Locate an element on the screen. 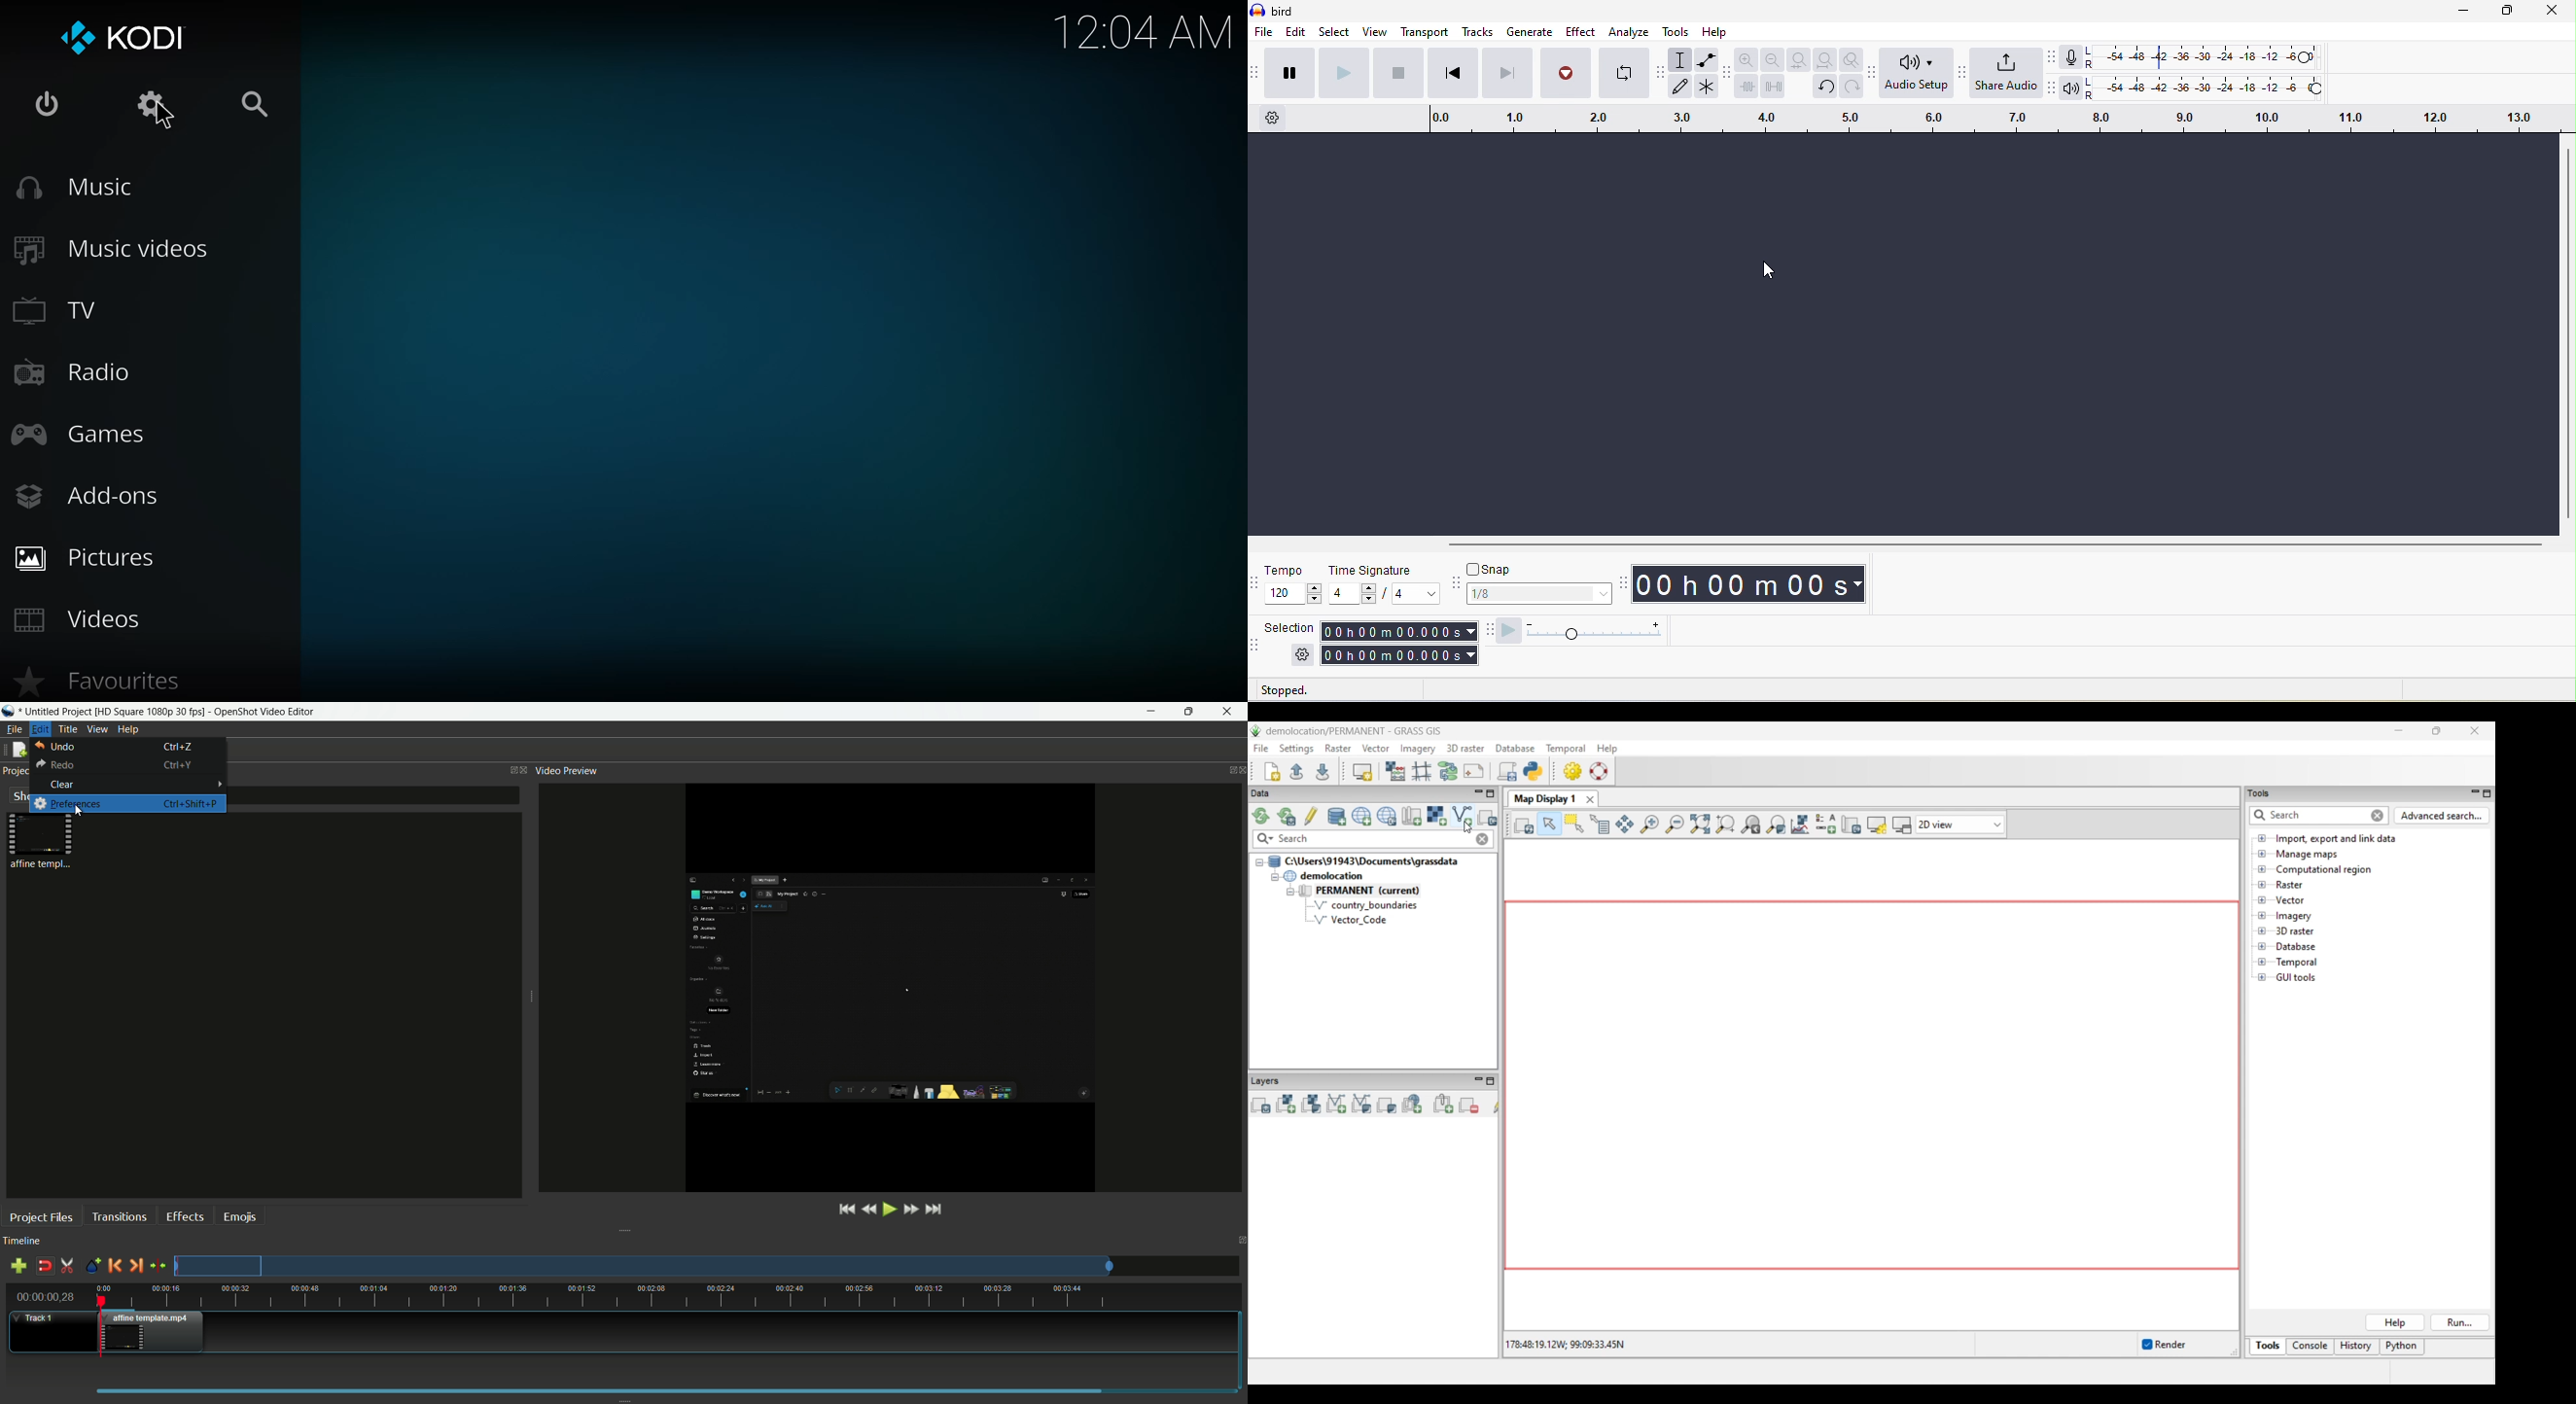 This screenshot has width=2576, height=1428. enable razor is located at coordinates (67, 1266).